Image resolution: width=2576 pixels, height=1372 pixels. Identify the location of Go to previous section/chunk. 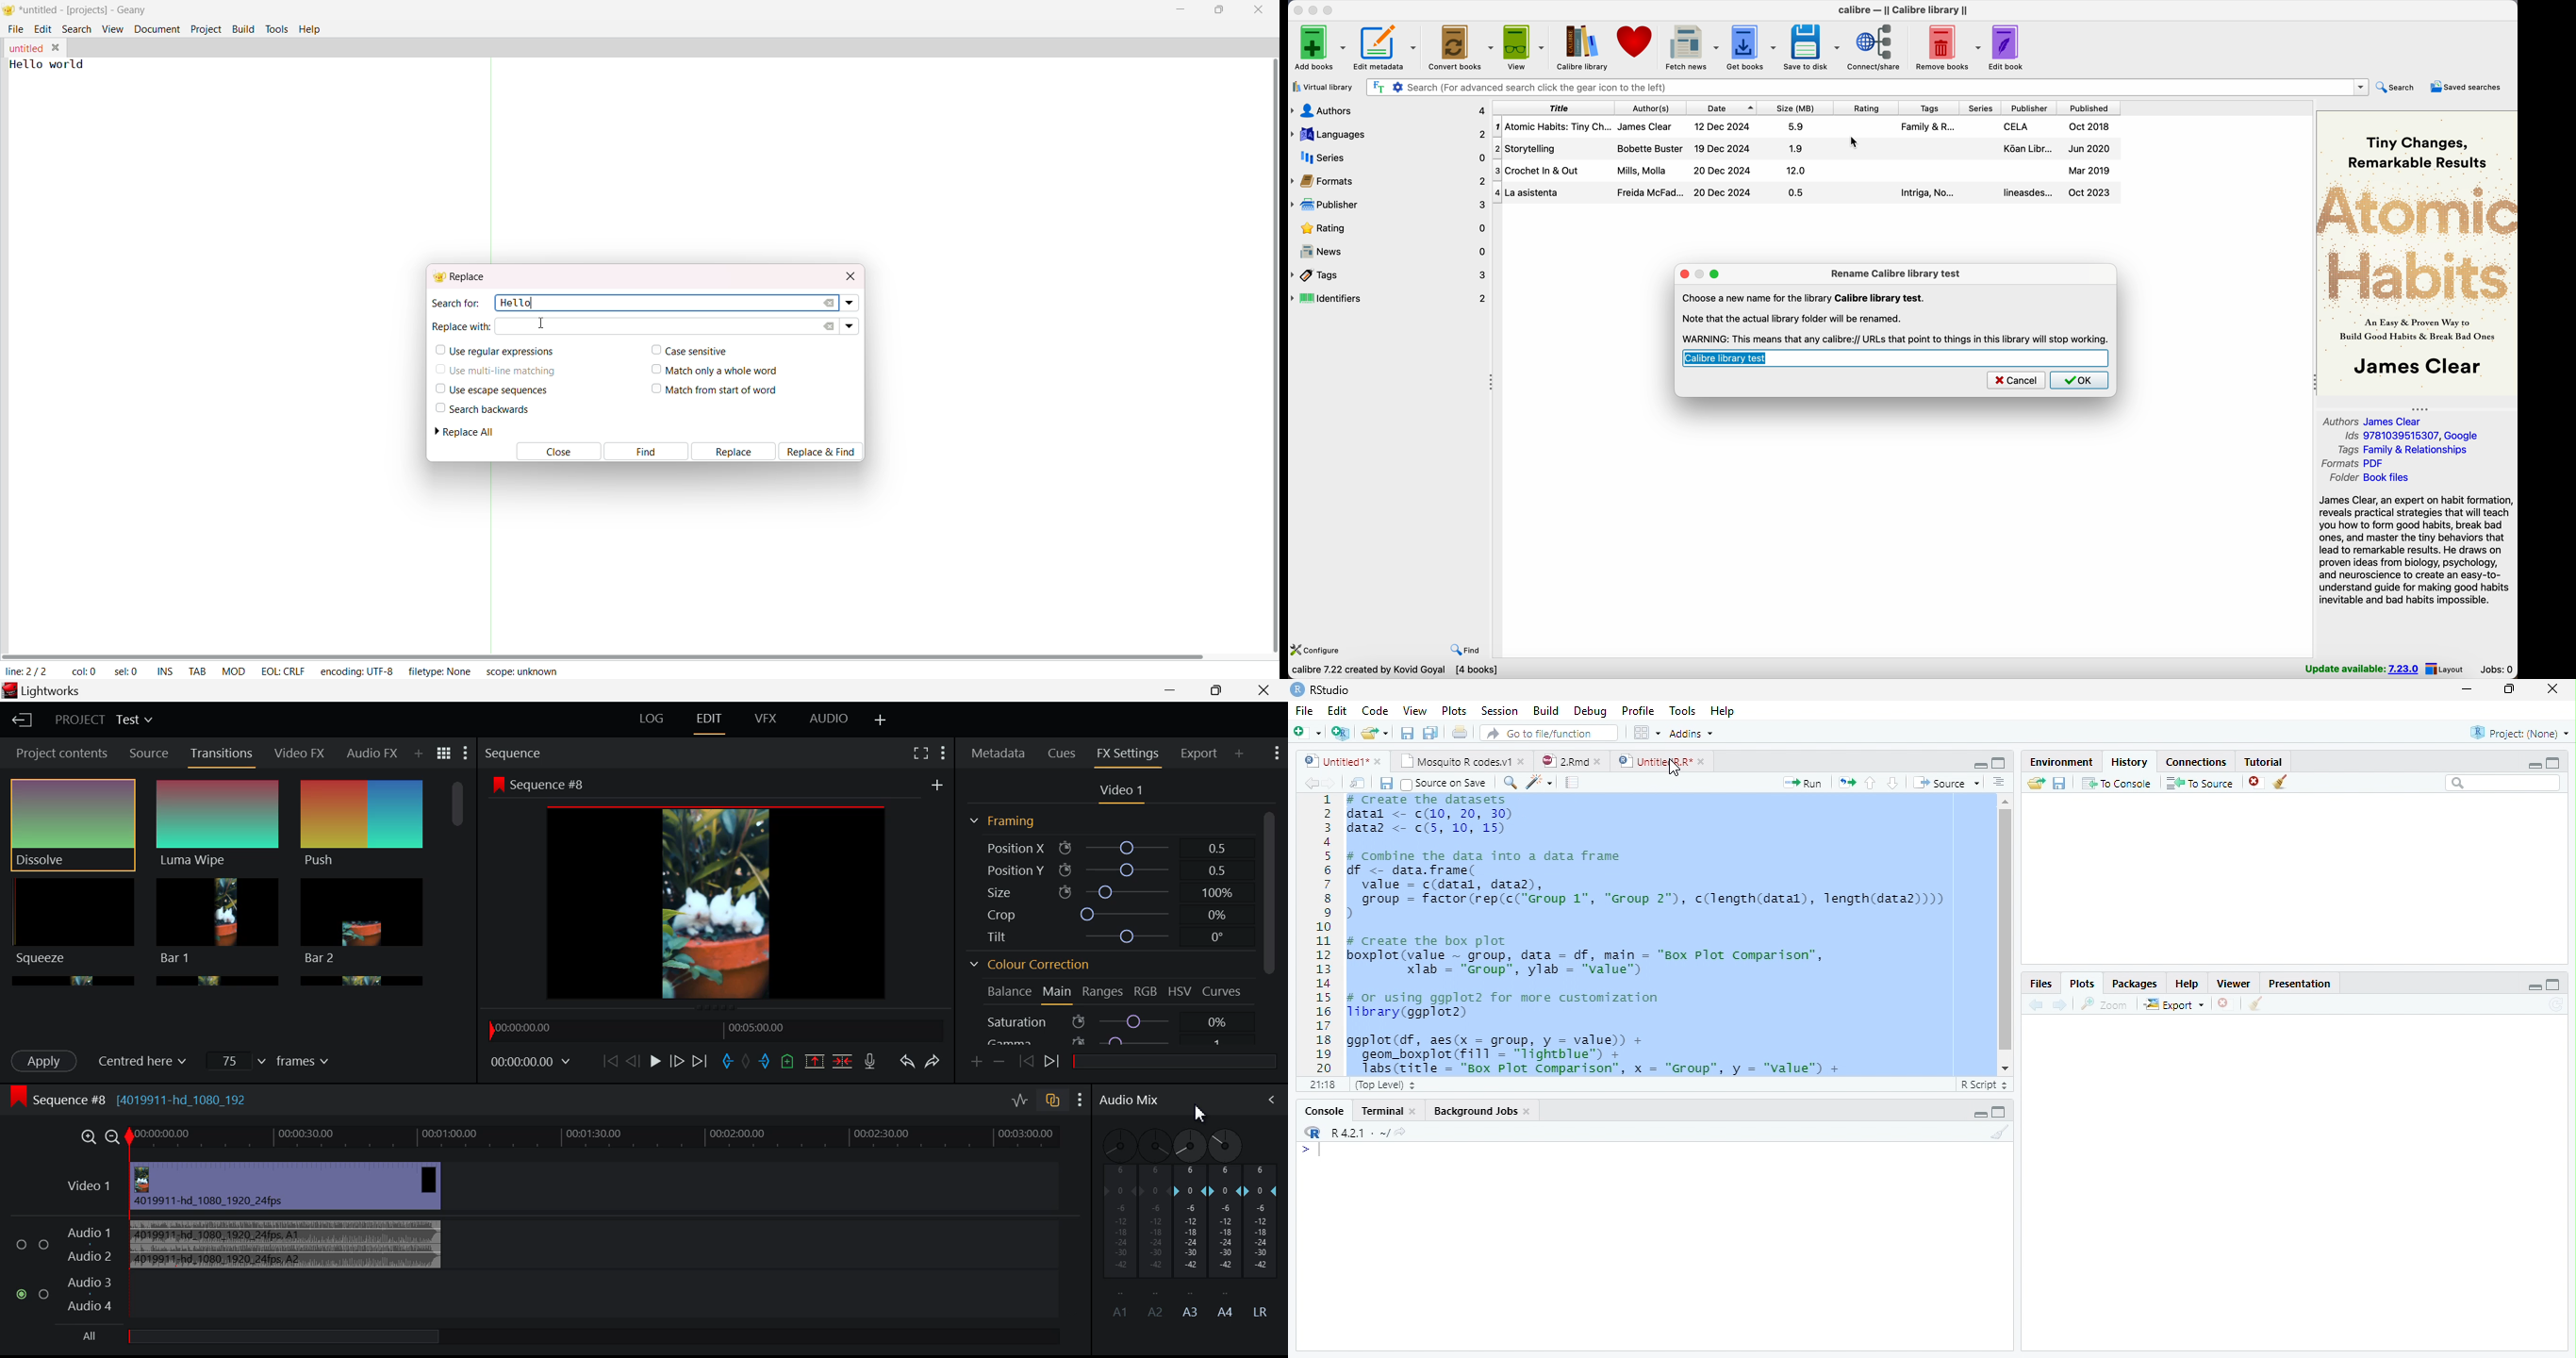
(1870, 783).